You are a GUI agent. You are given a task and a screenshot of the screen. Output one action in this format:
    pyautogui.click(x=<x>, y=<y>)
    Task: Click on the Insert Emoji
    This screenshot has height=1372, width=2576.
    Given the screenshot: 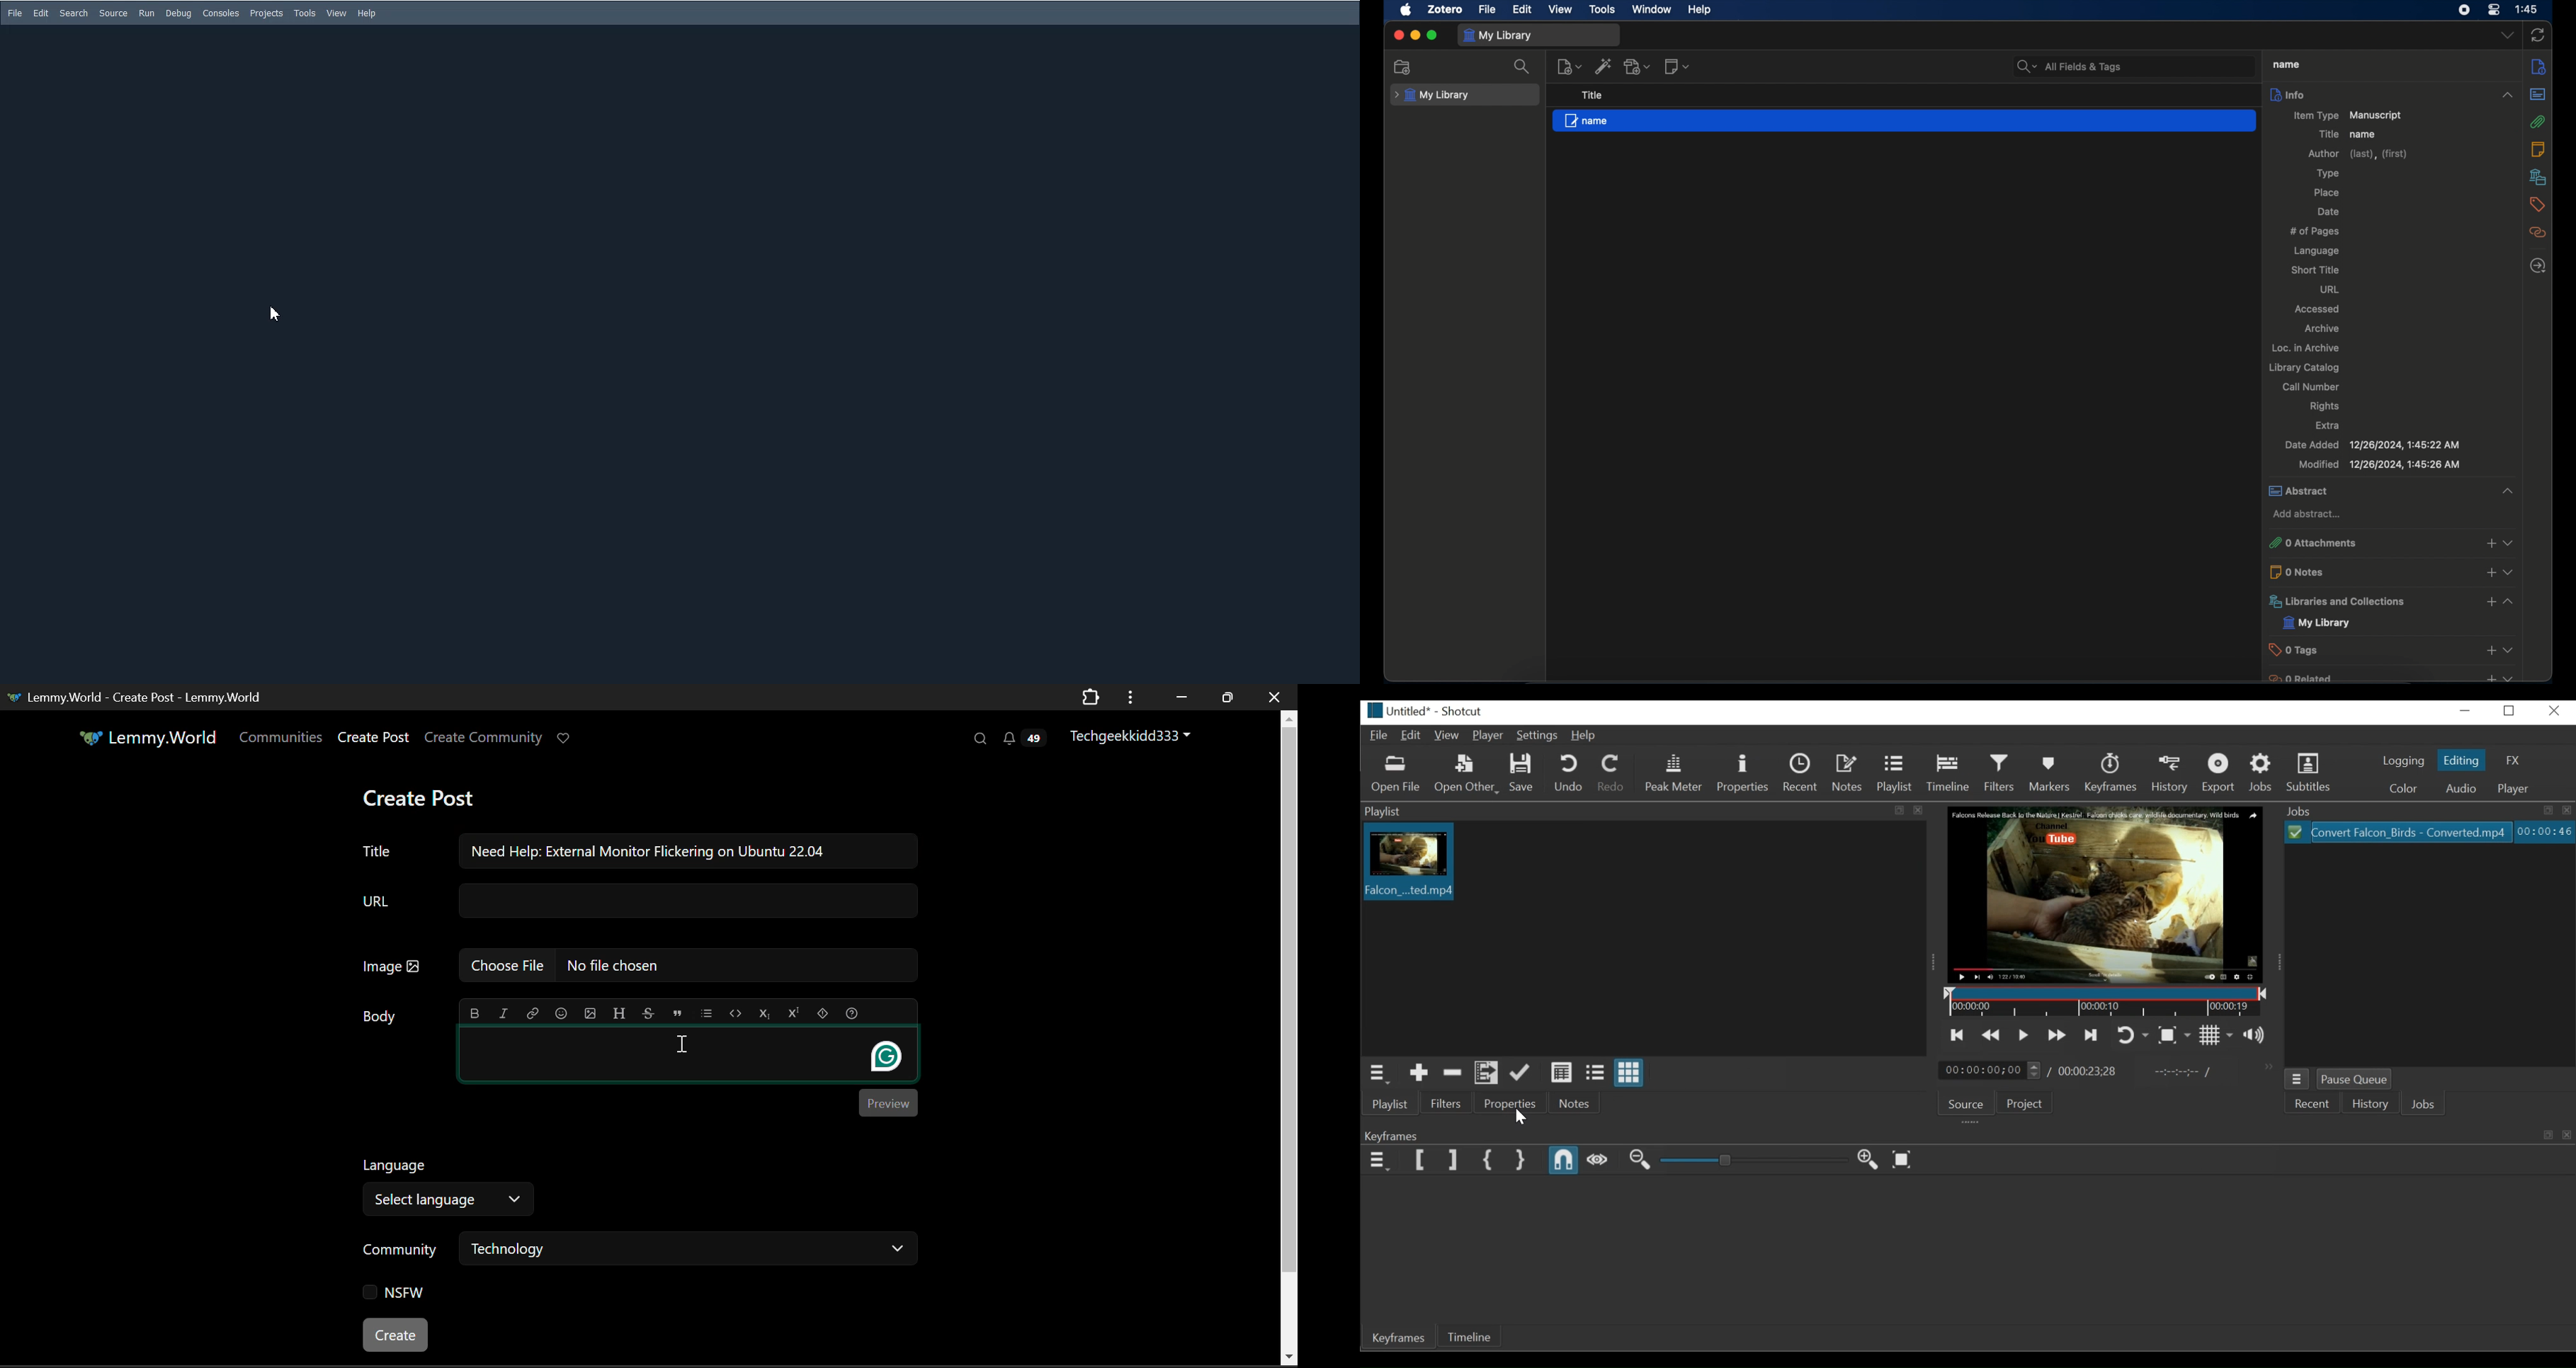 What is the action you would take?
    pyautogui.click(x=561, y=1014)
    